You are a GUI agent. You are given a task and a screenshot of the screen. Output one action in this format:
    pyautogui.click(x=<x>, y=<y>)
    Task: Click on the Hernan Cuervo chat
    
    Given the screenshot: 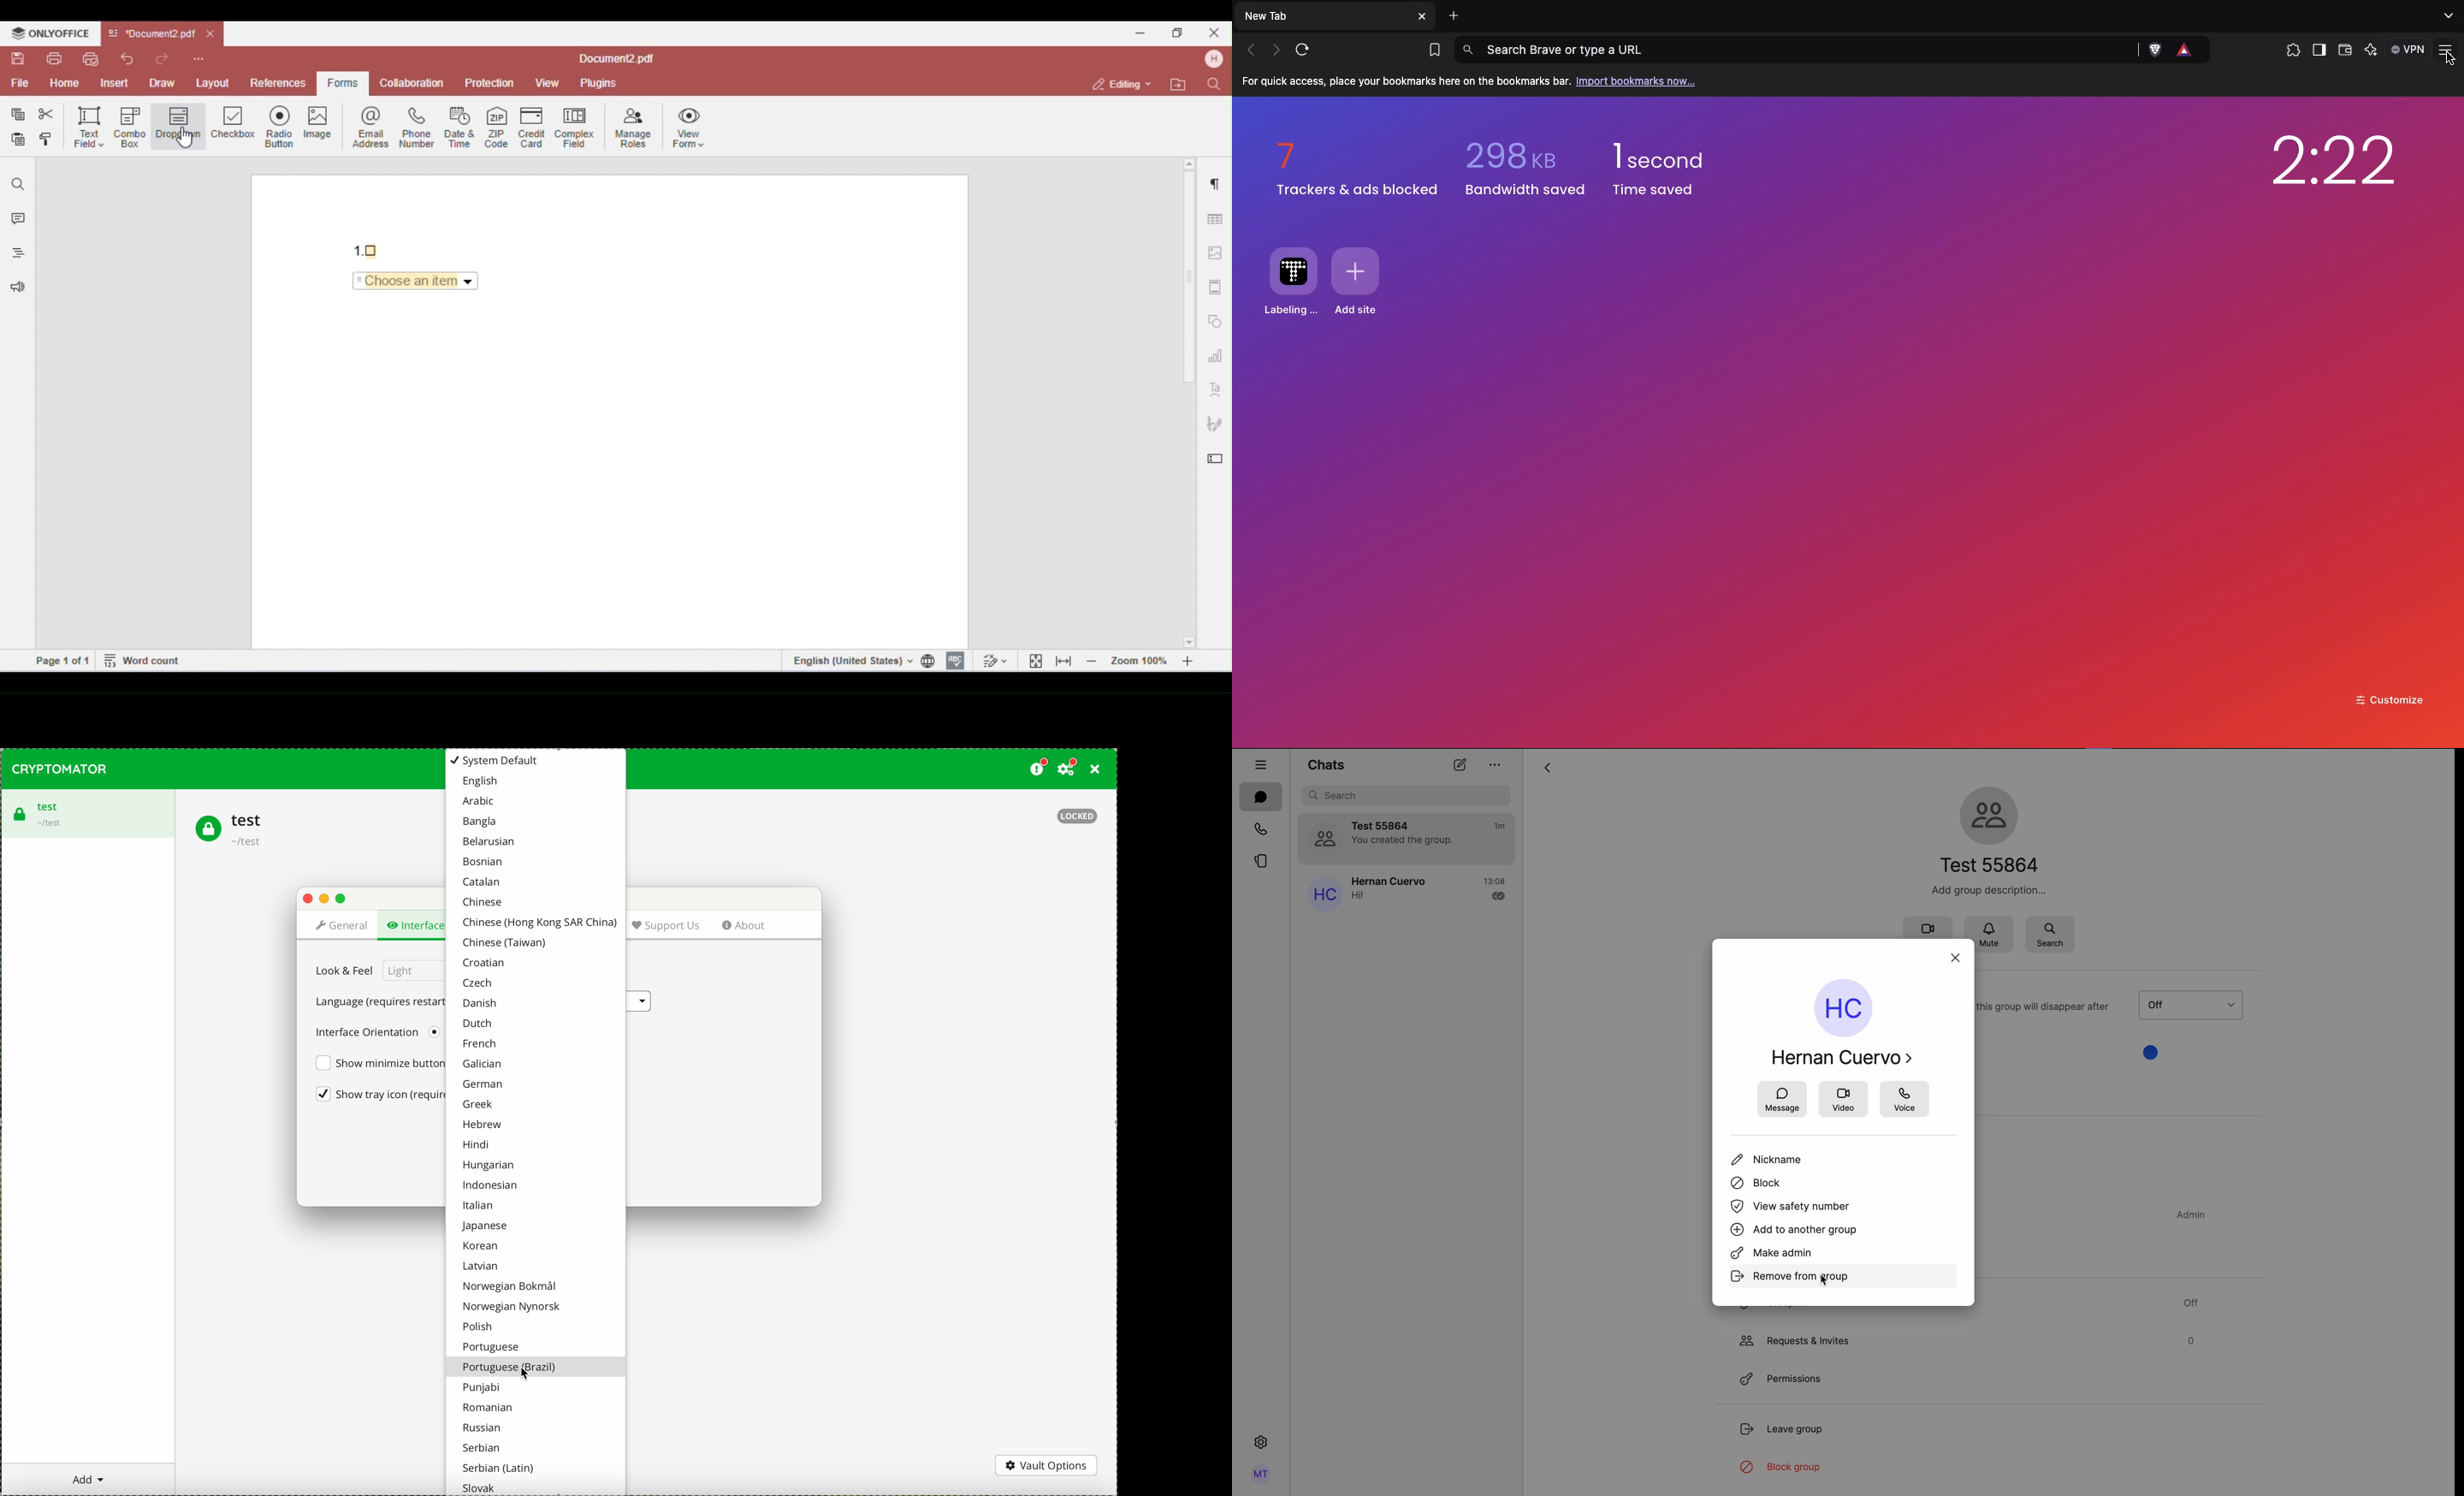 What is the action you would take?
    pyautogui.click(x=1405, y=892)
    